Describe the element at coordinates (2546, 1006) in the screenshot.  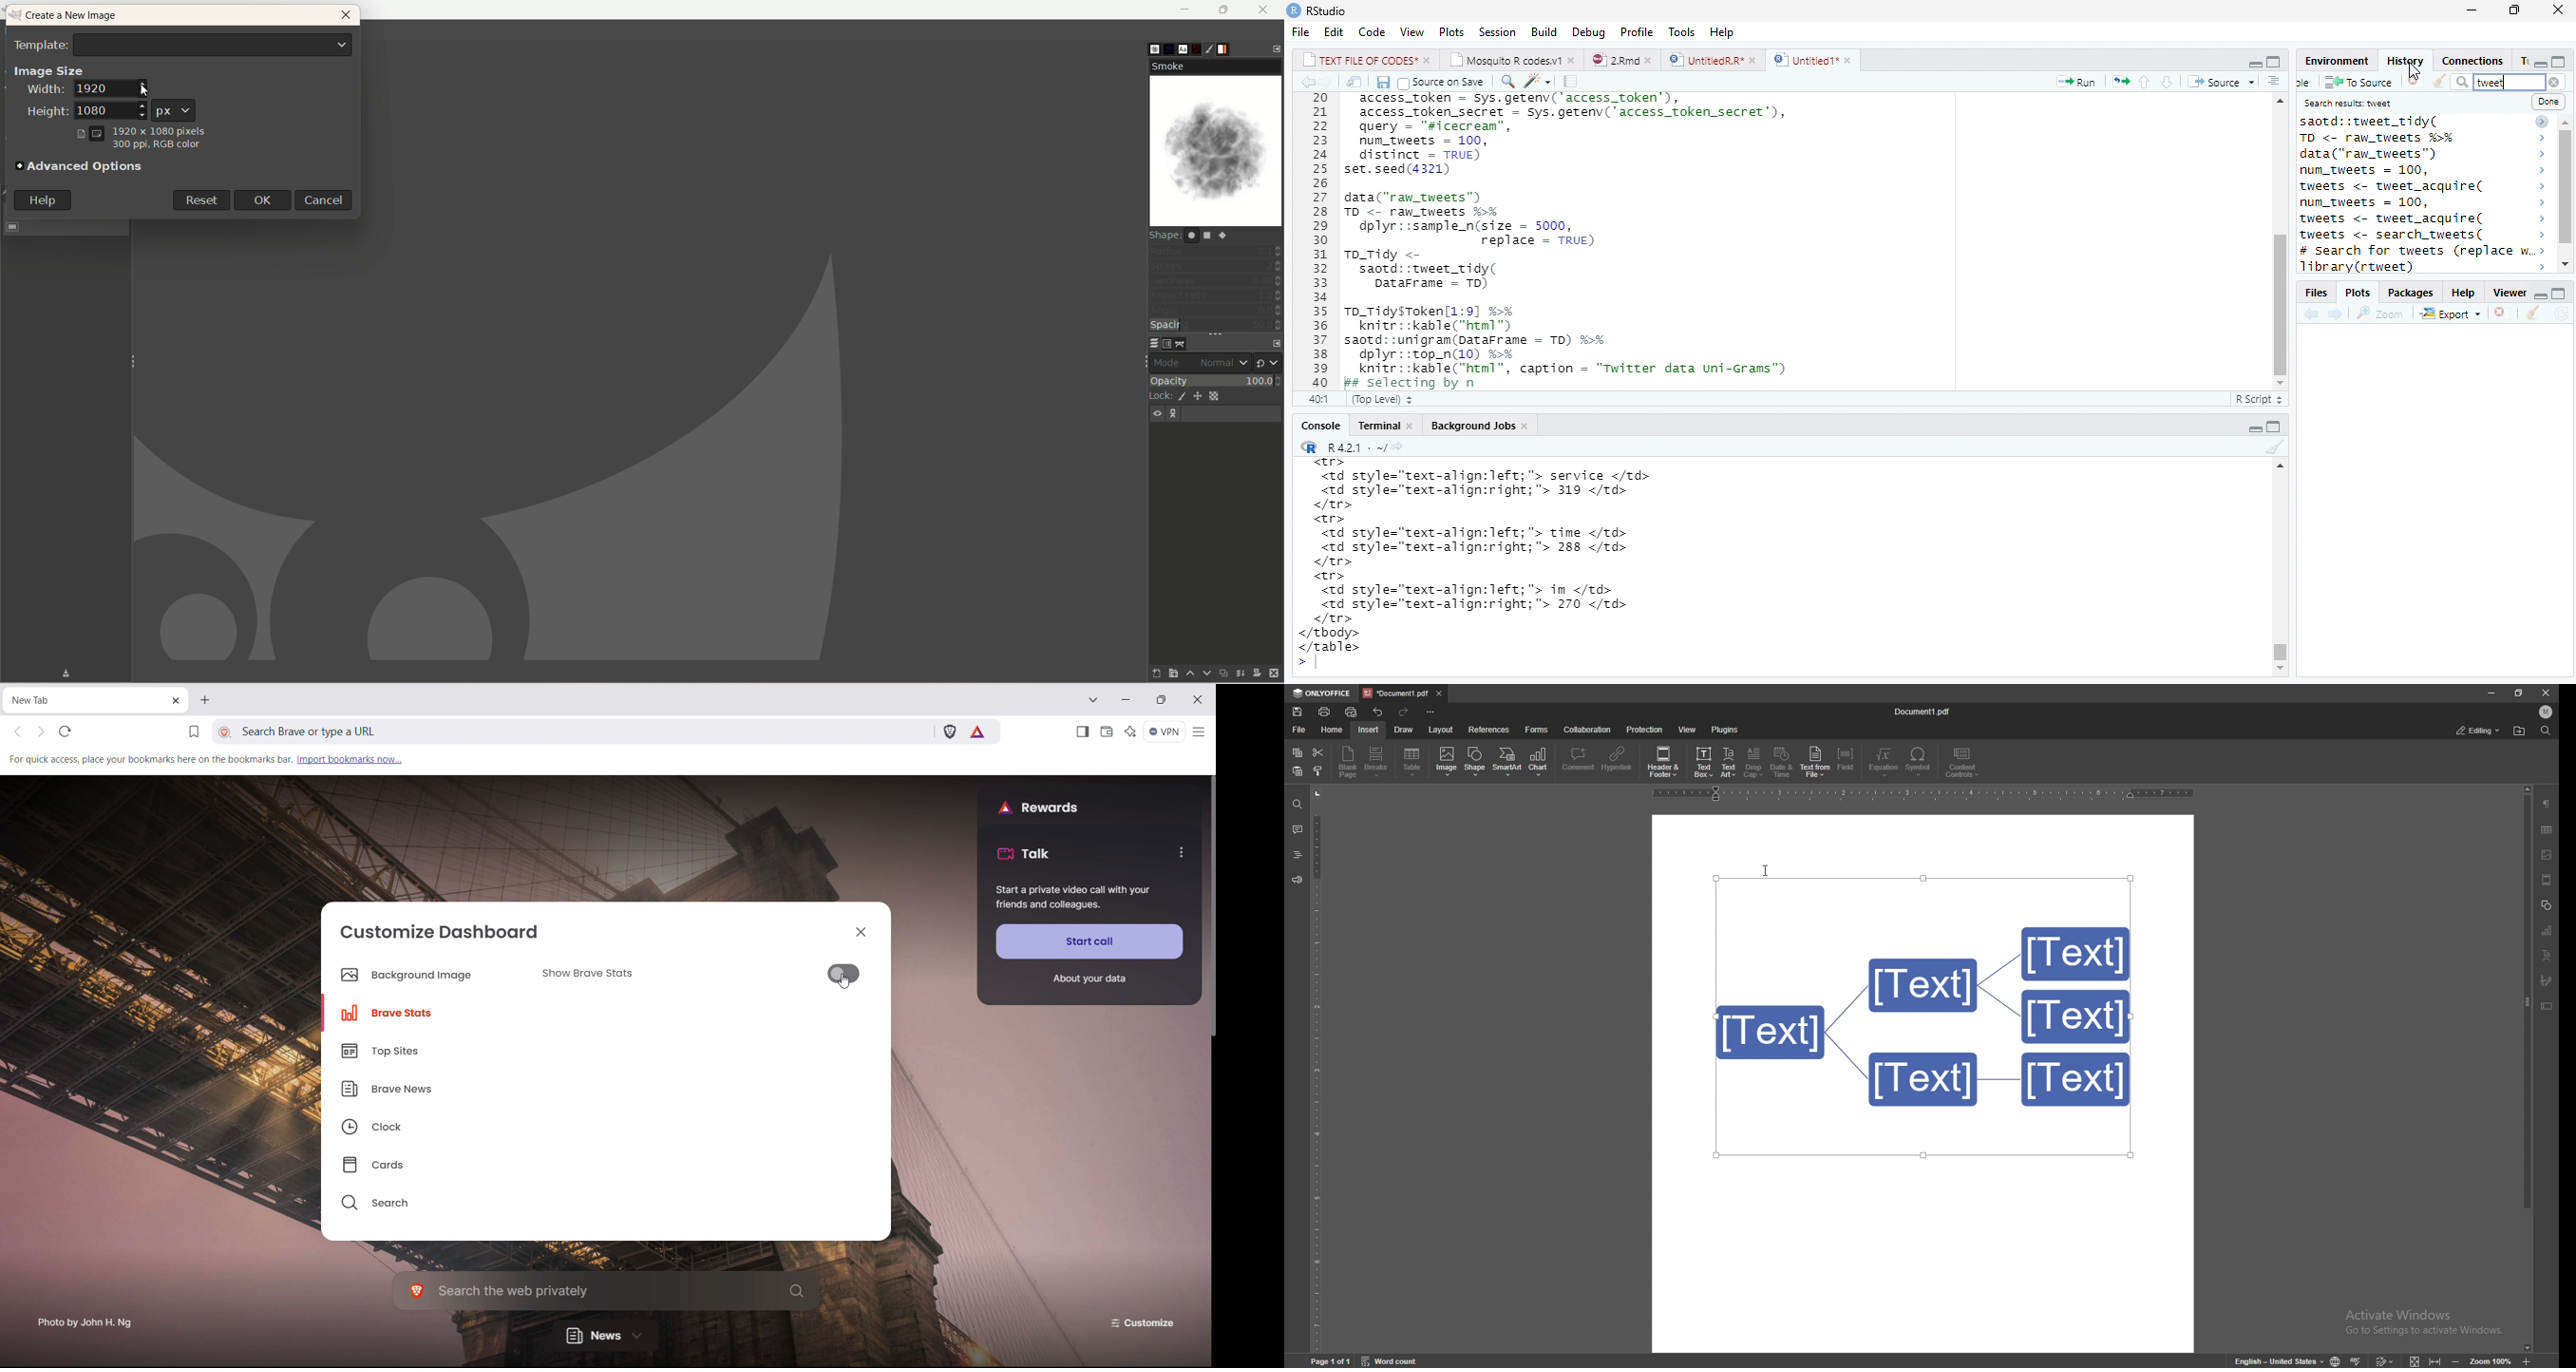
I see `text box` at that location.